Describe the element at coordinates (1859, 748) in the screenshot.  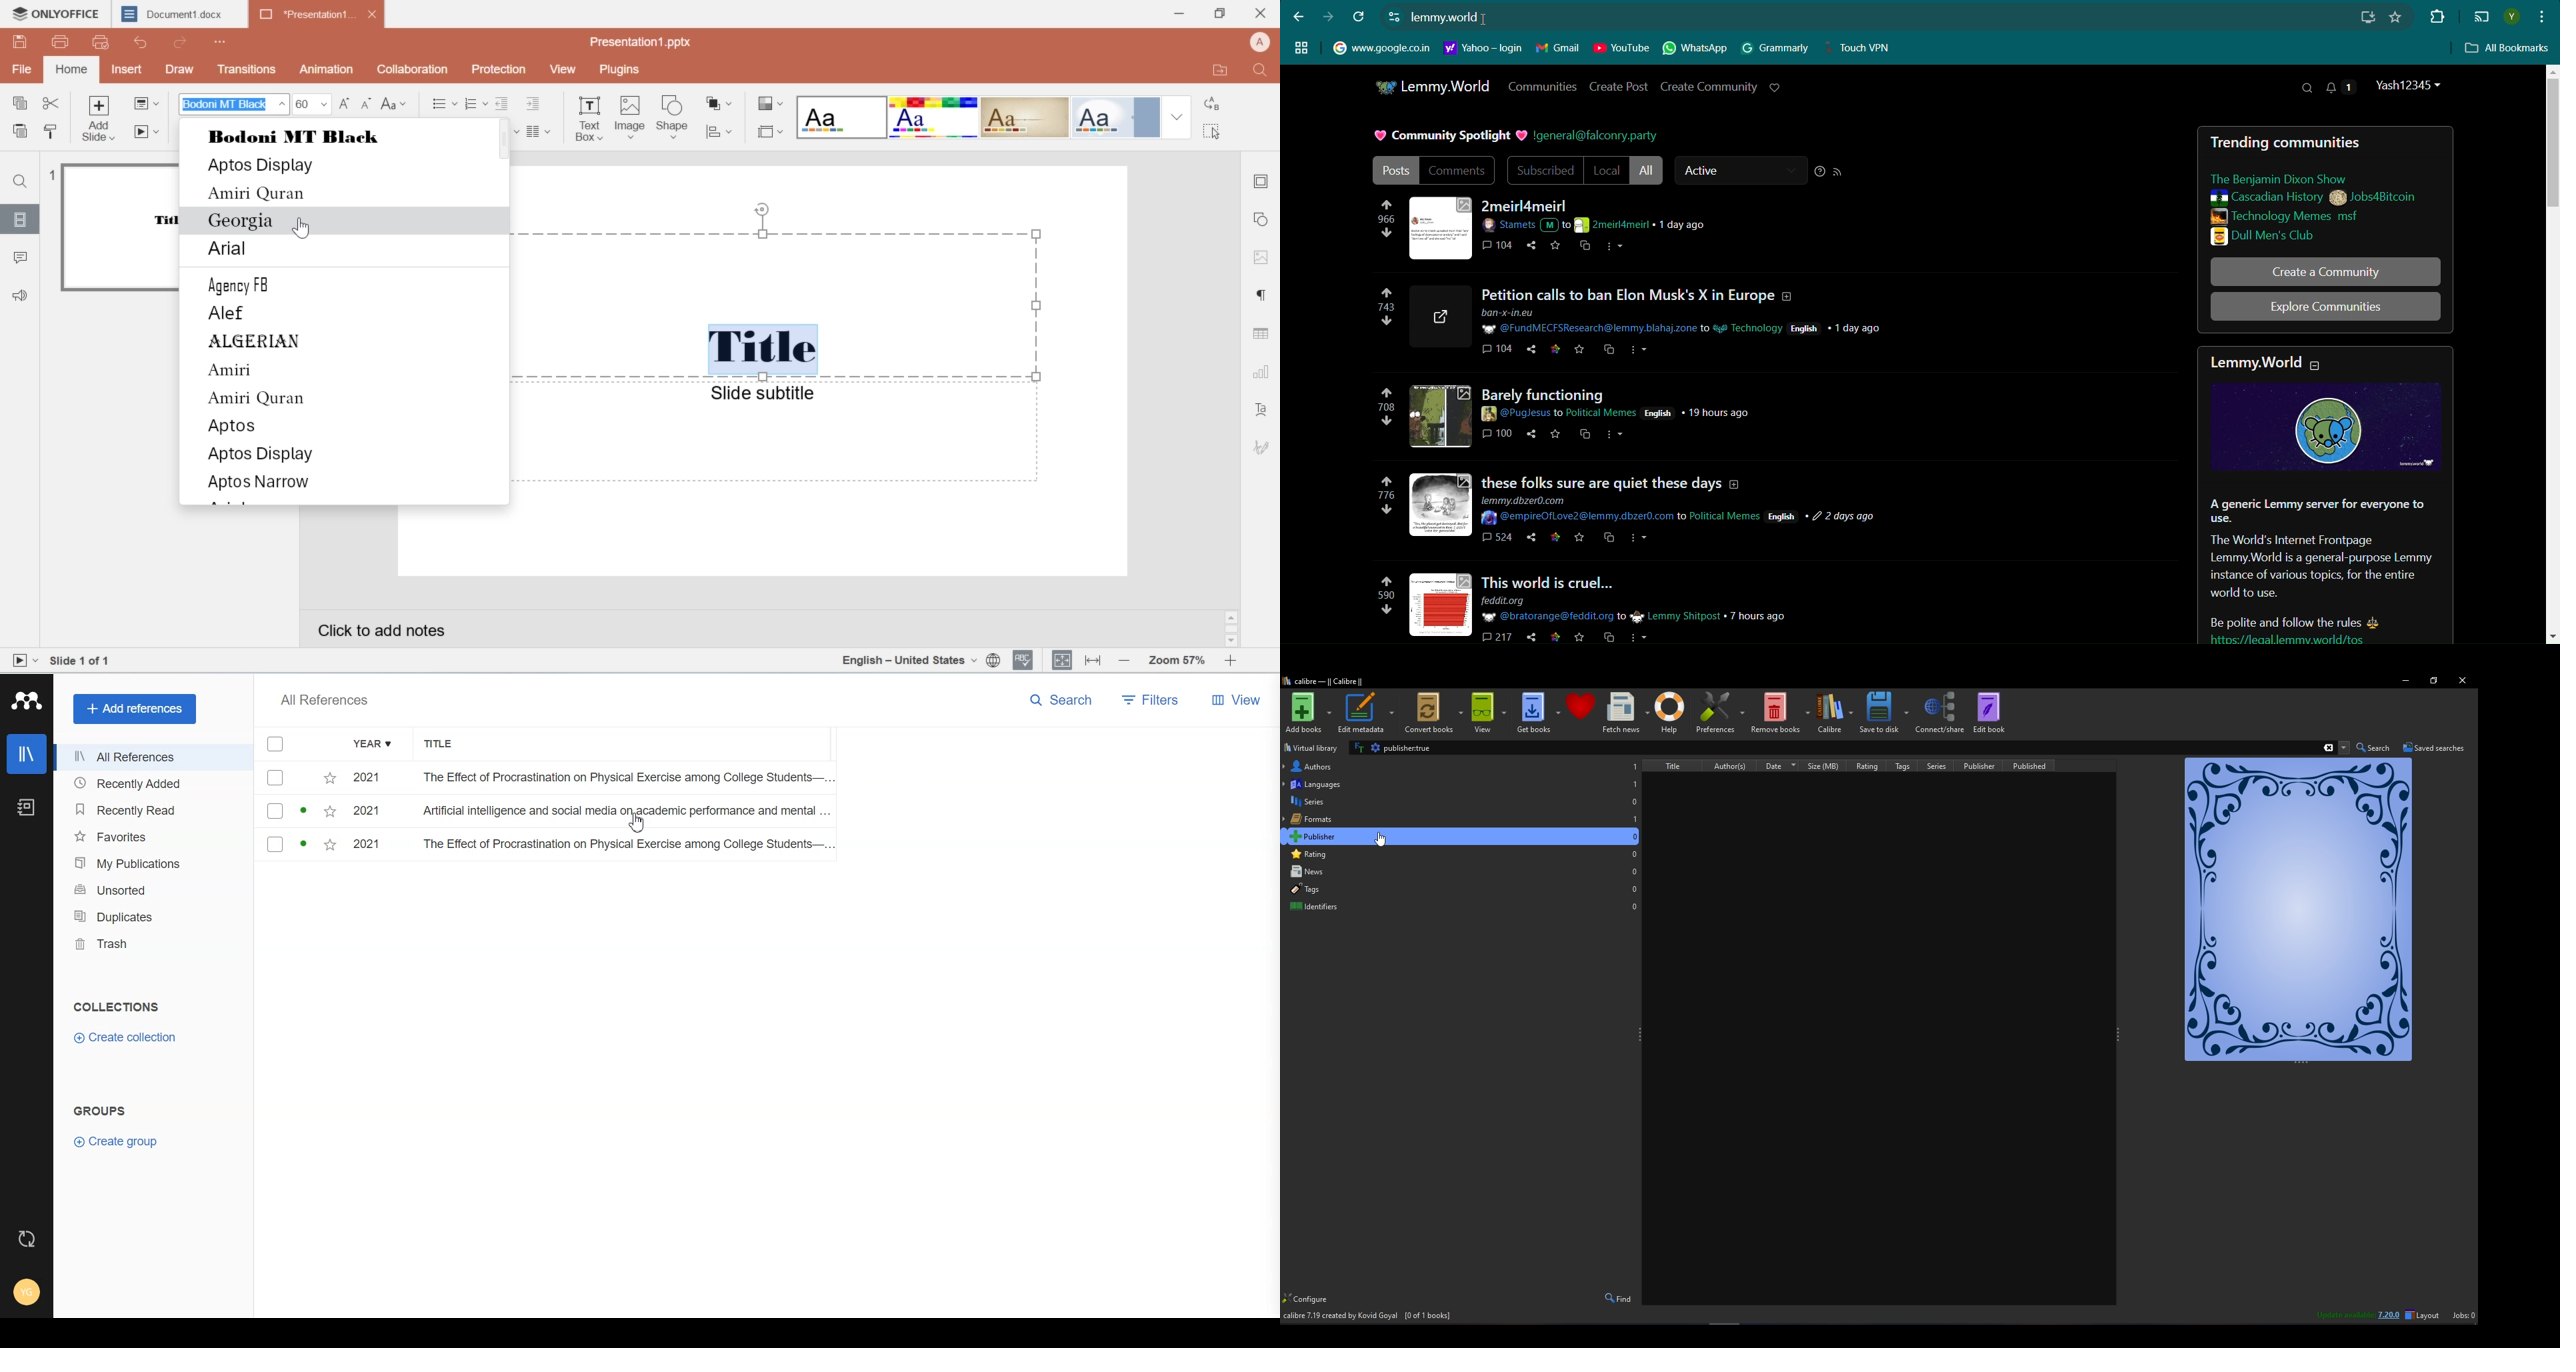
I see `Search bar` at that location.